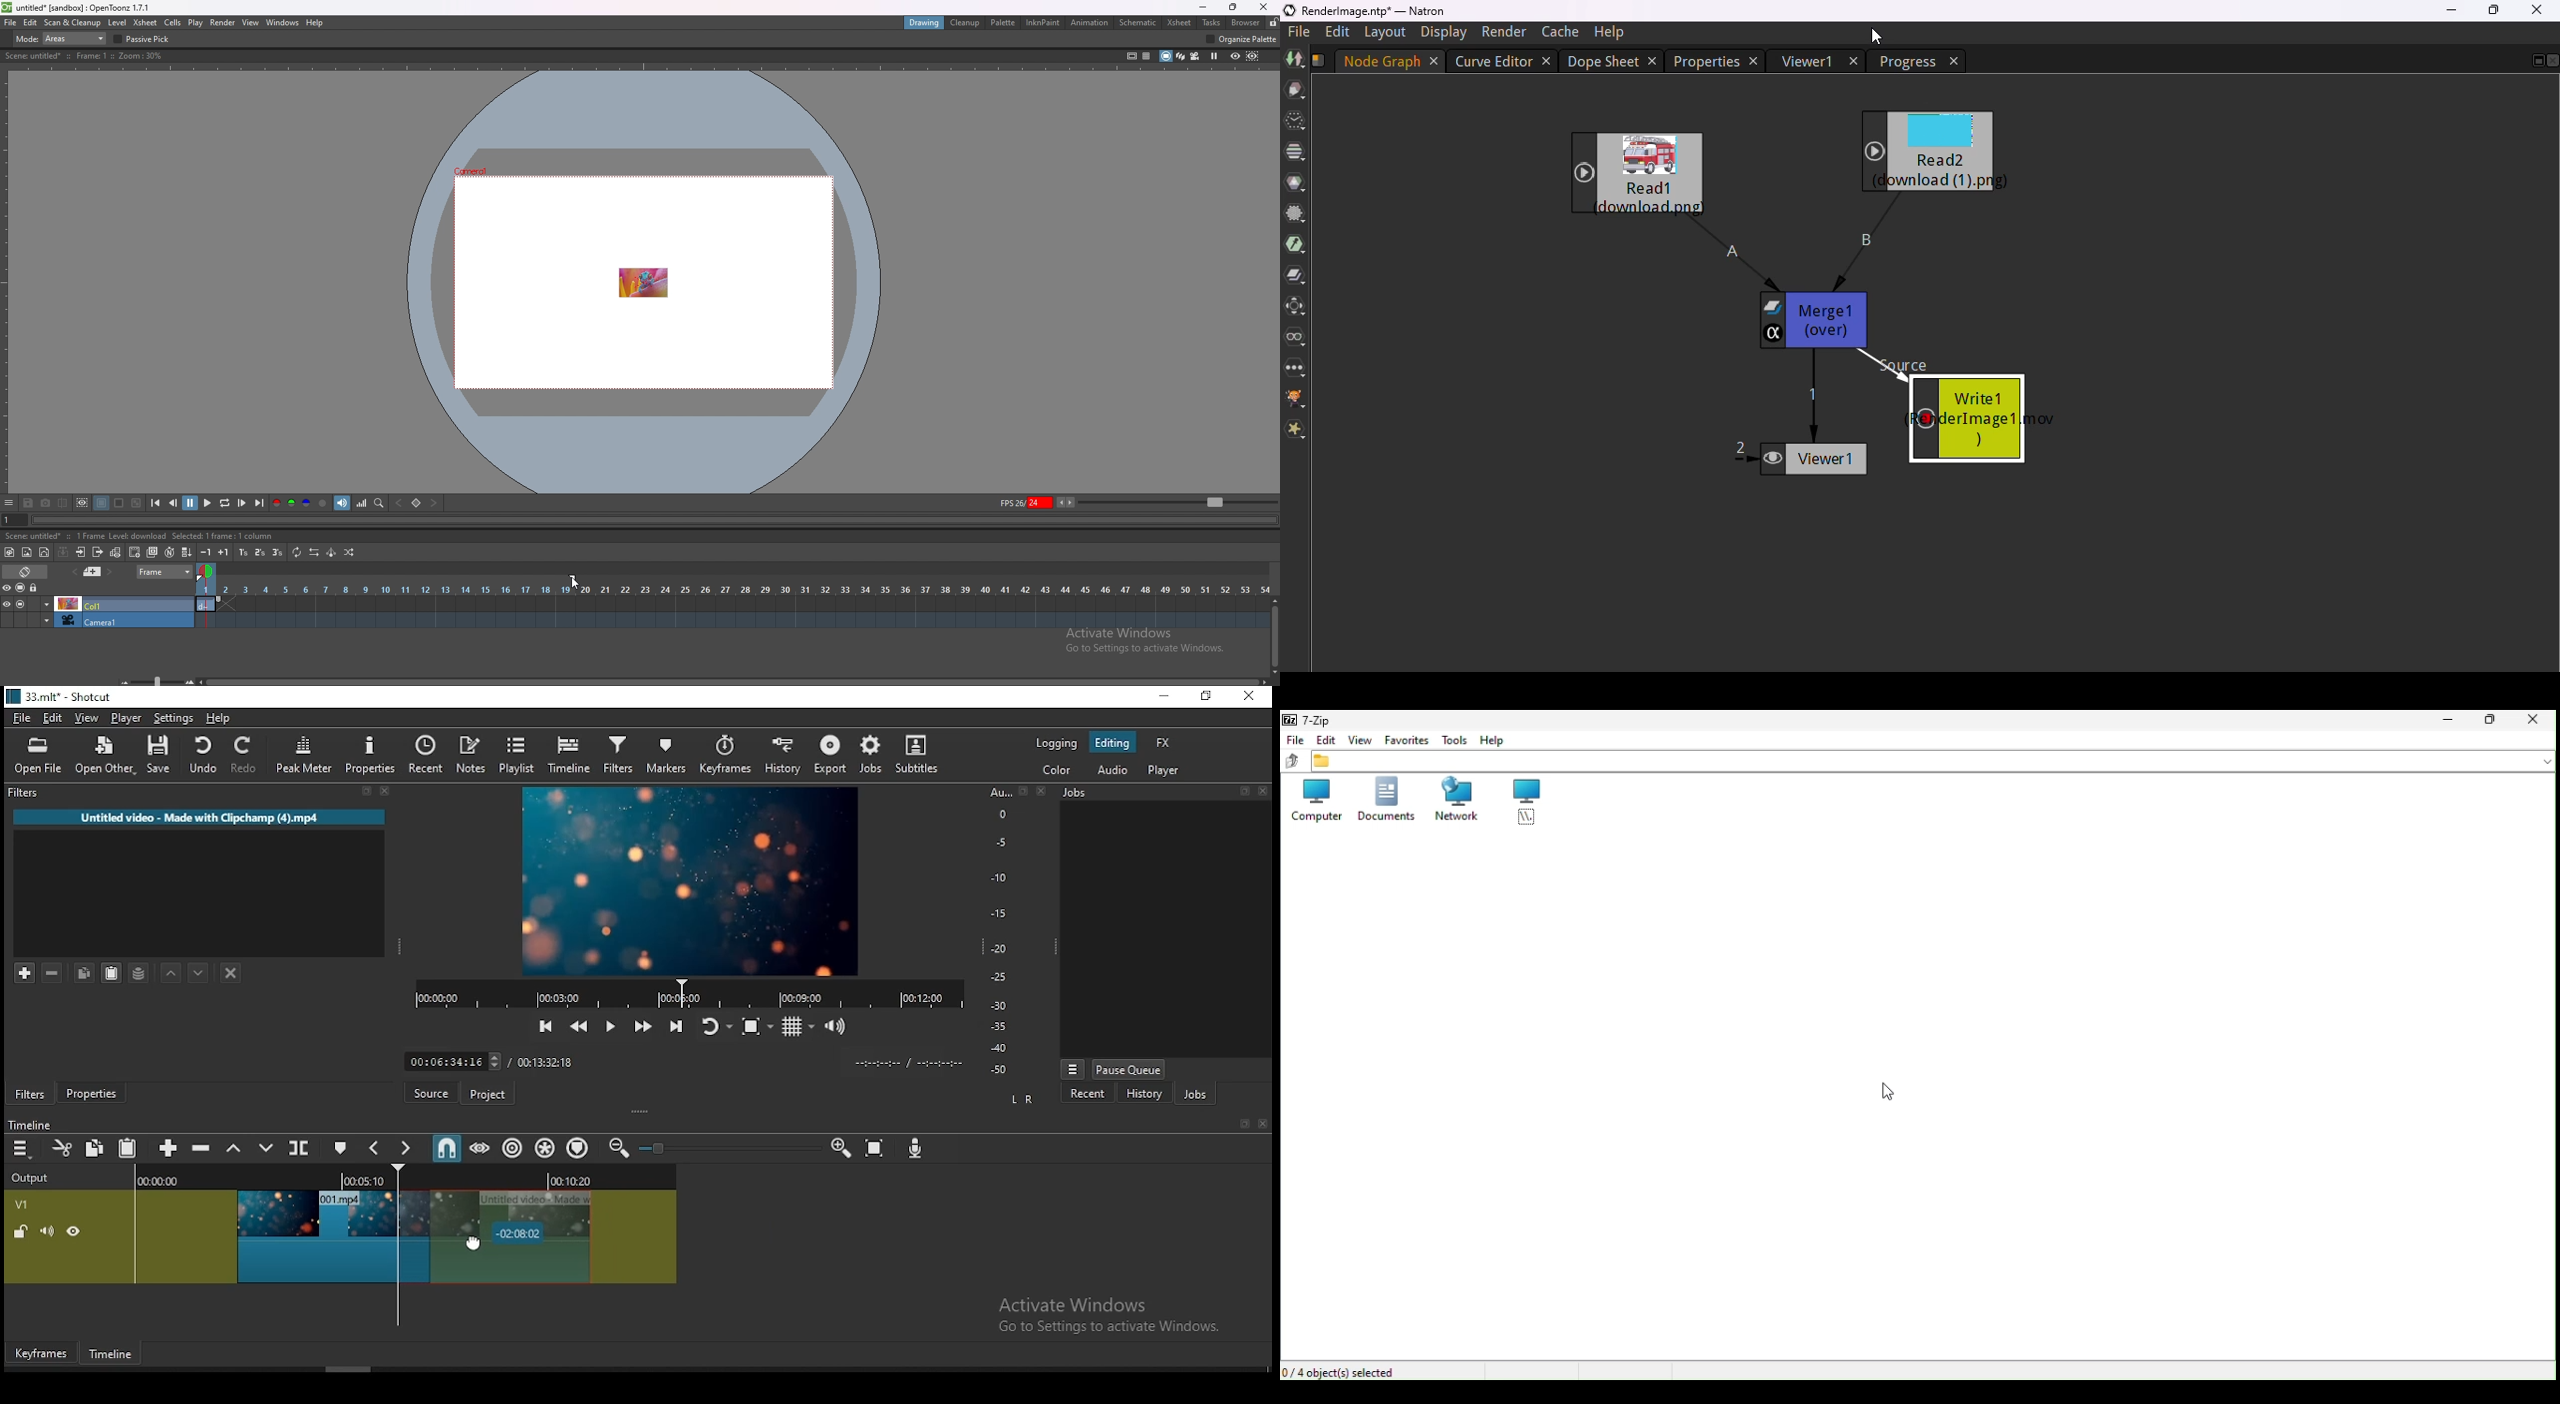 The width and height of the screenshot is (2576, 1428). I want to click on ripple delete, so click(203, 1148).